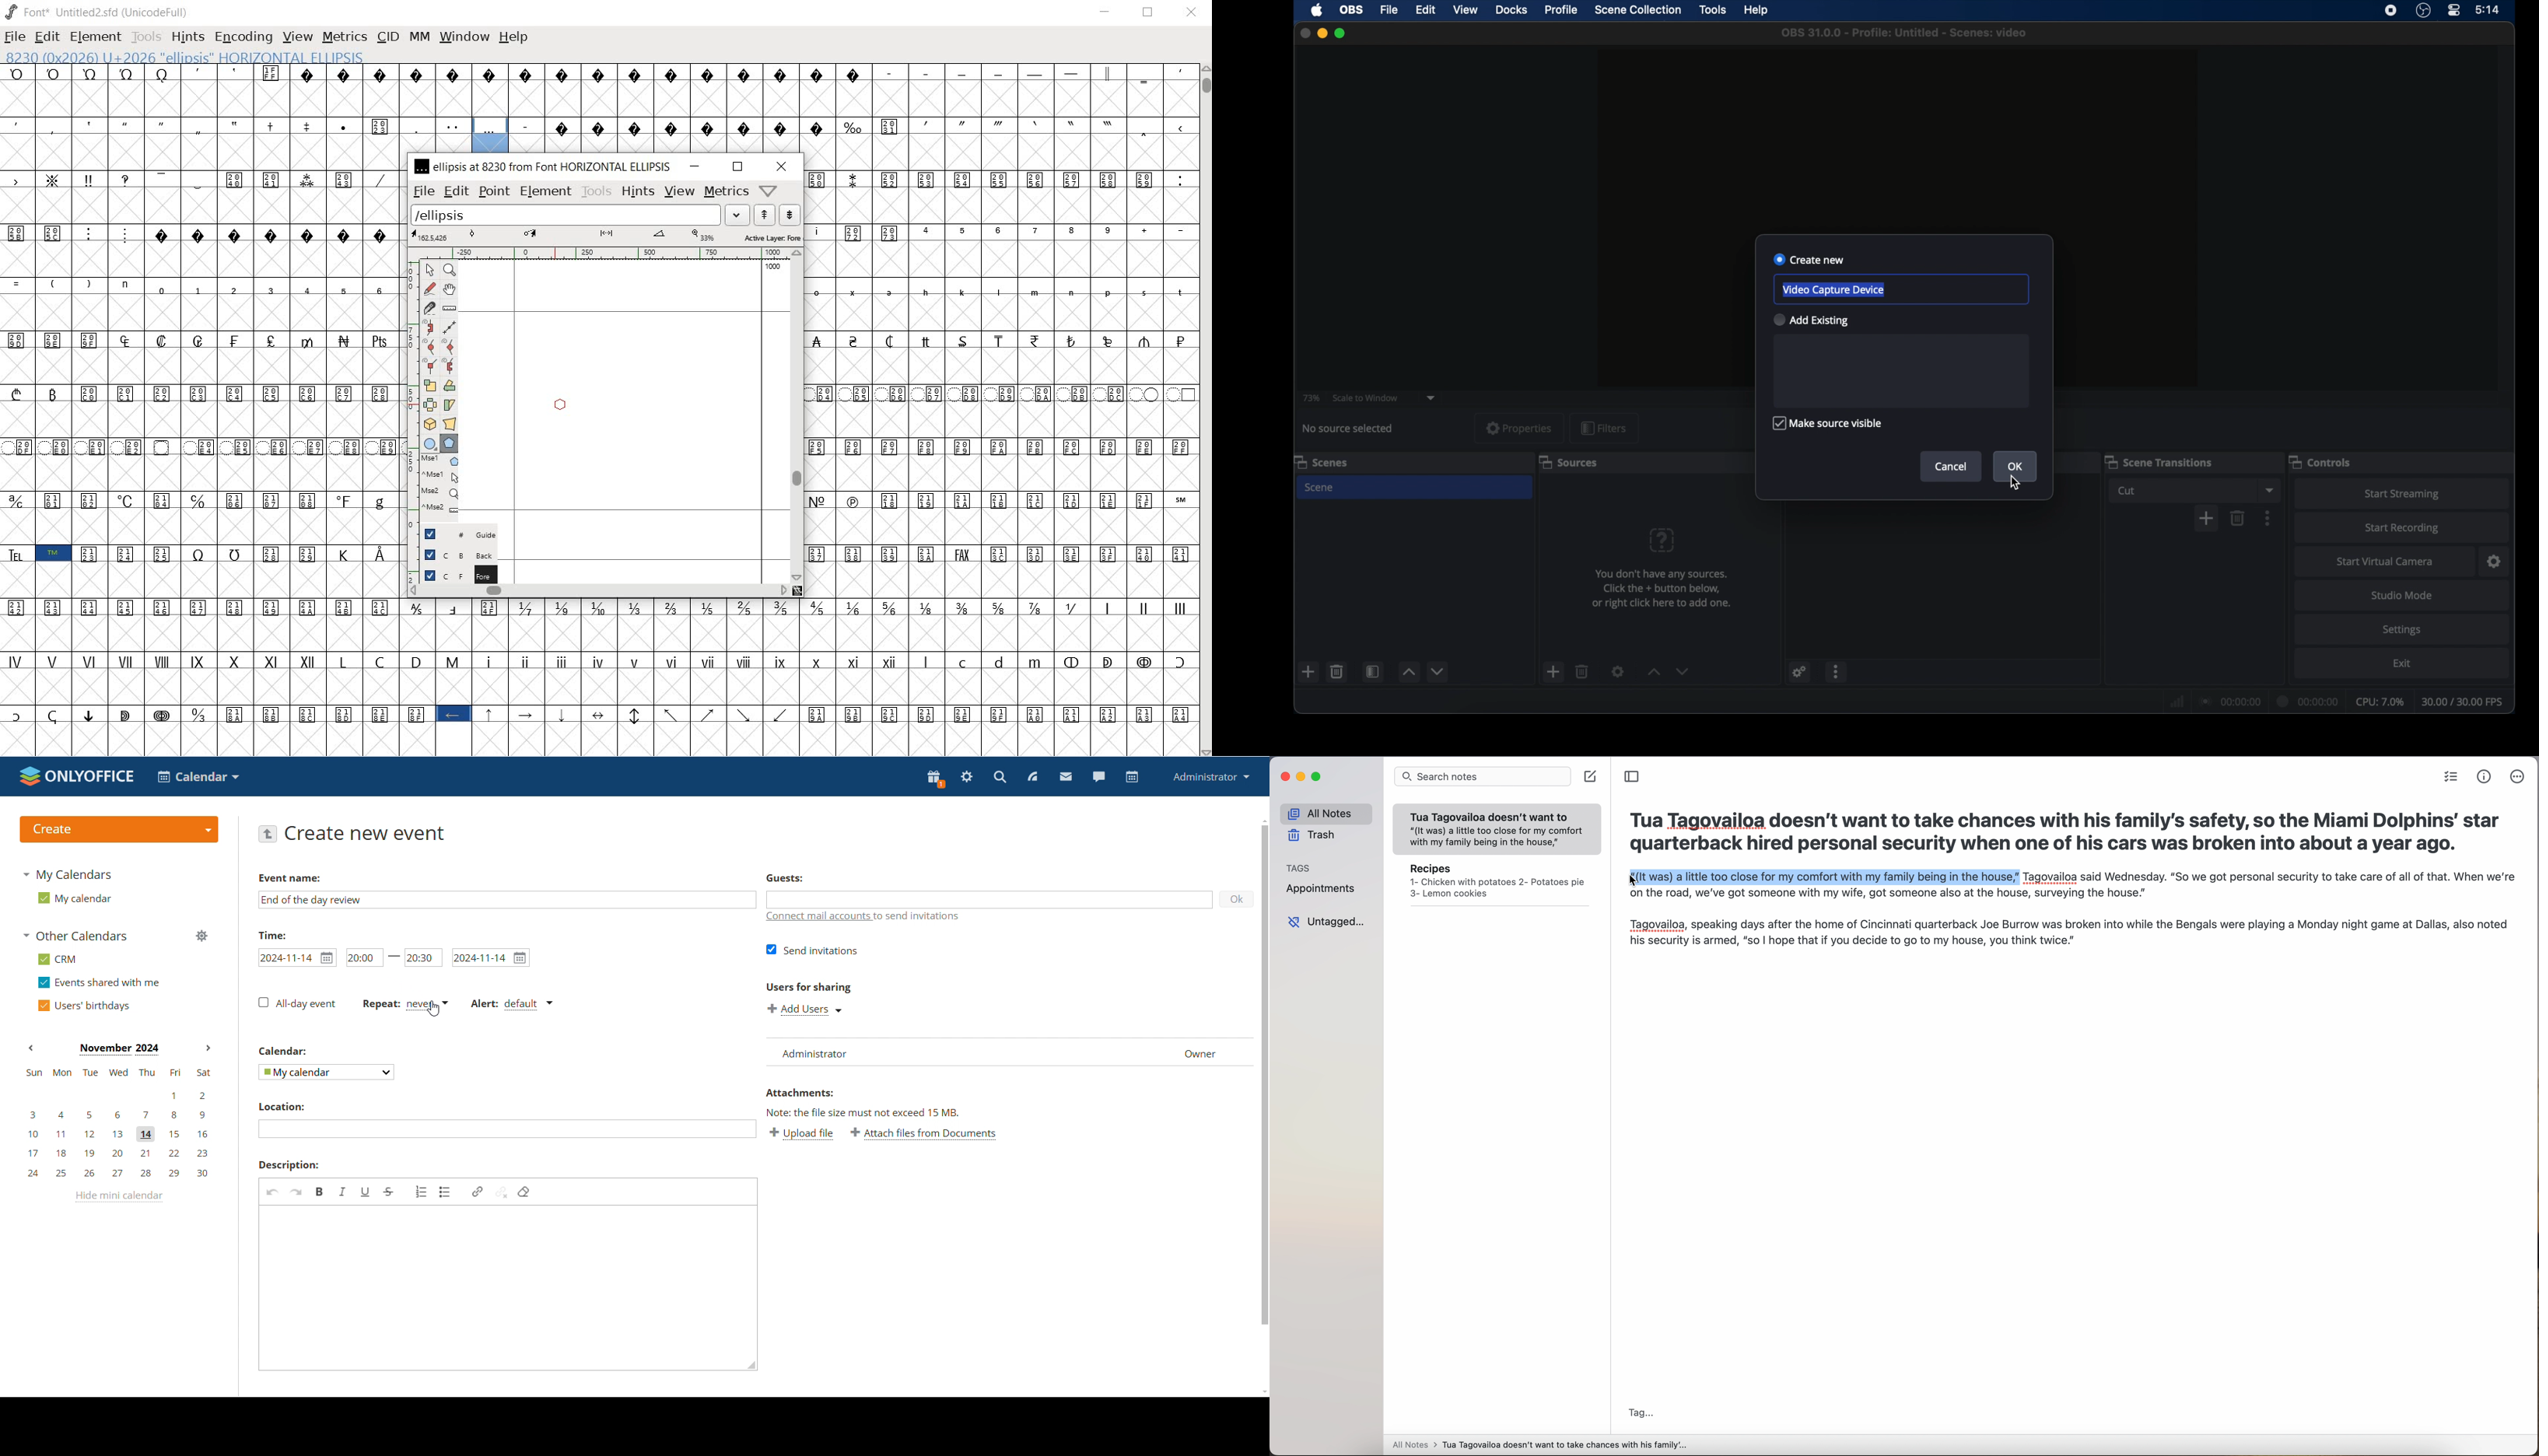 This screenshot has height=1456, width=2548. What do you see at coordinates (1568, 461) in the screenshot?
I see `sources` at bounding box center [1568, 461].